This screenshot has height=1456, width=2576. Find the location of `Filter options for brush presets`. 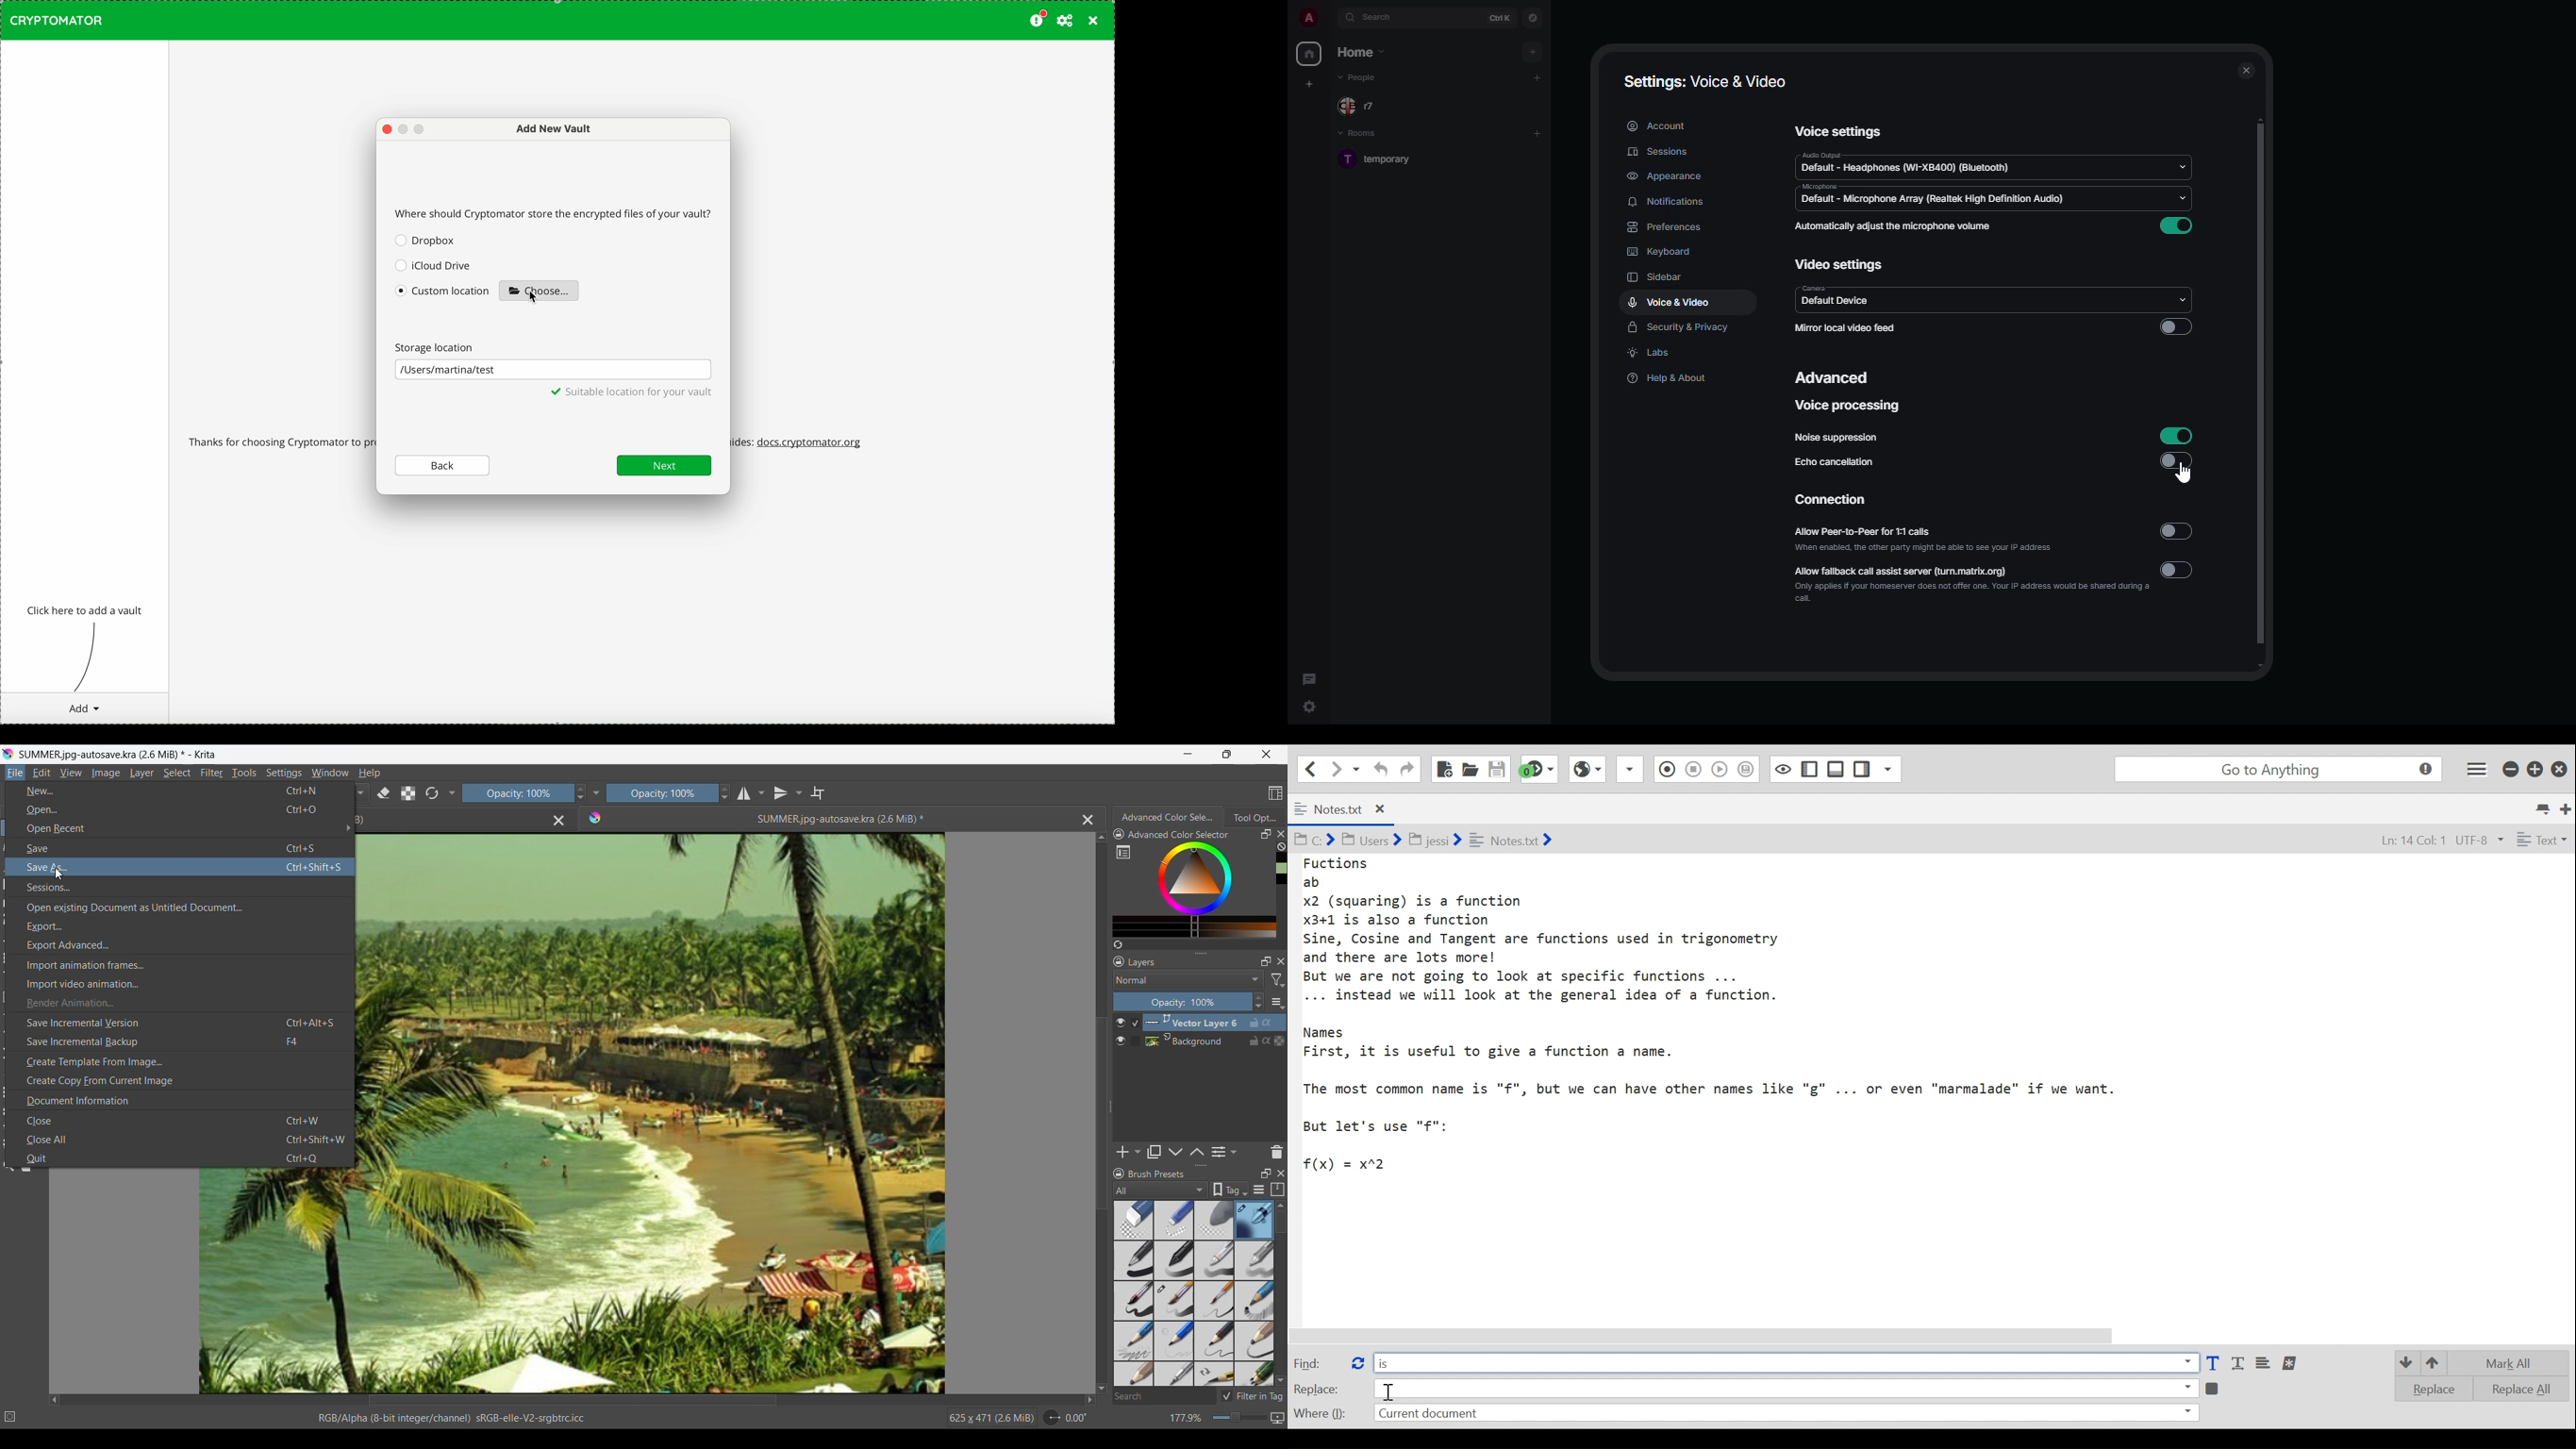

Filter options for brush presets is located at coordinates (1161, 1190).